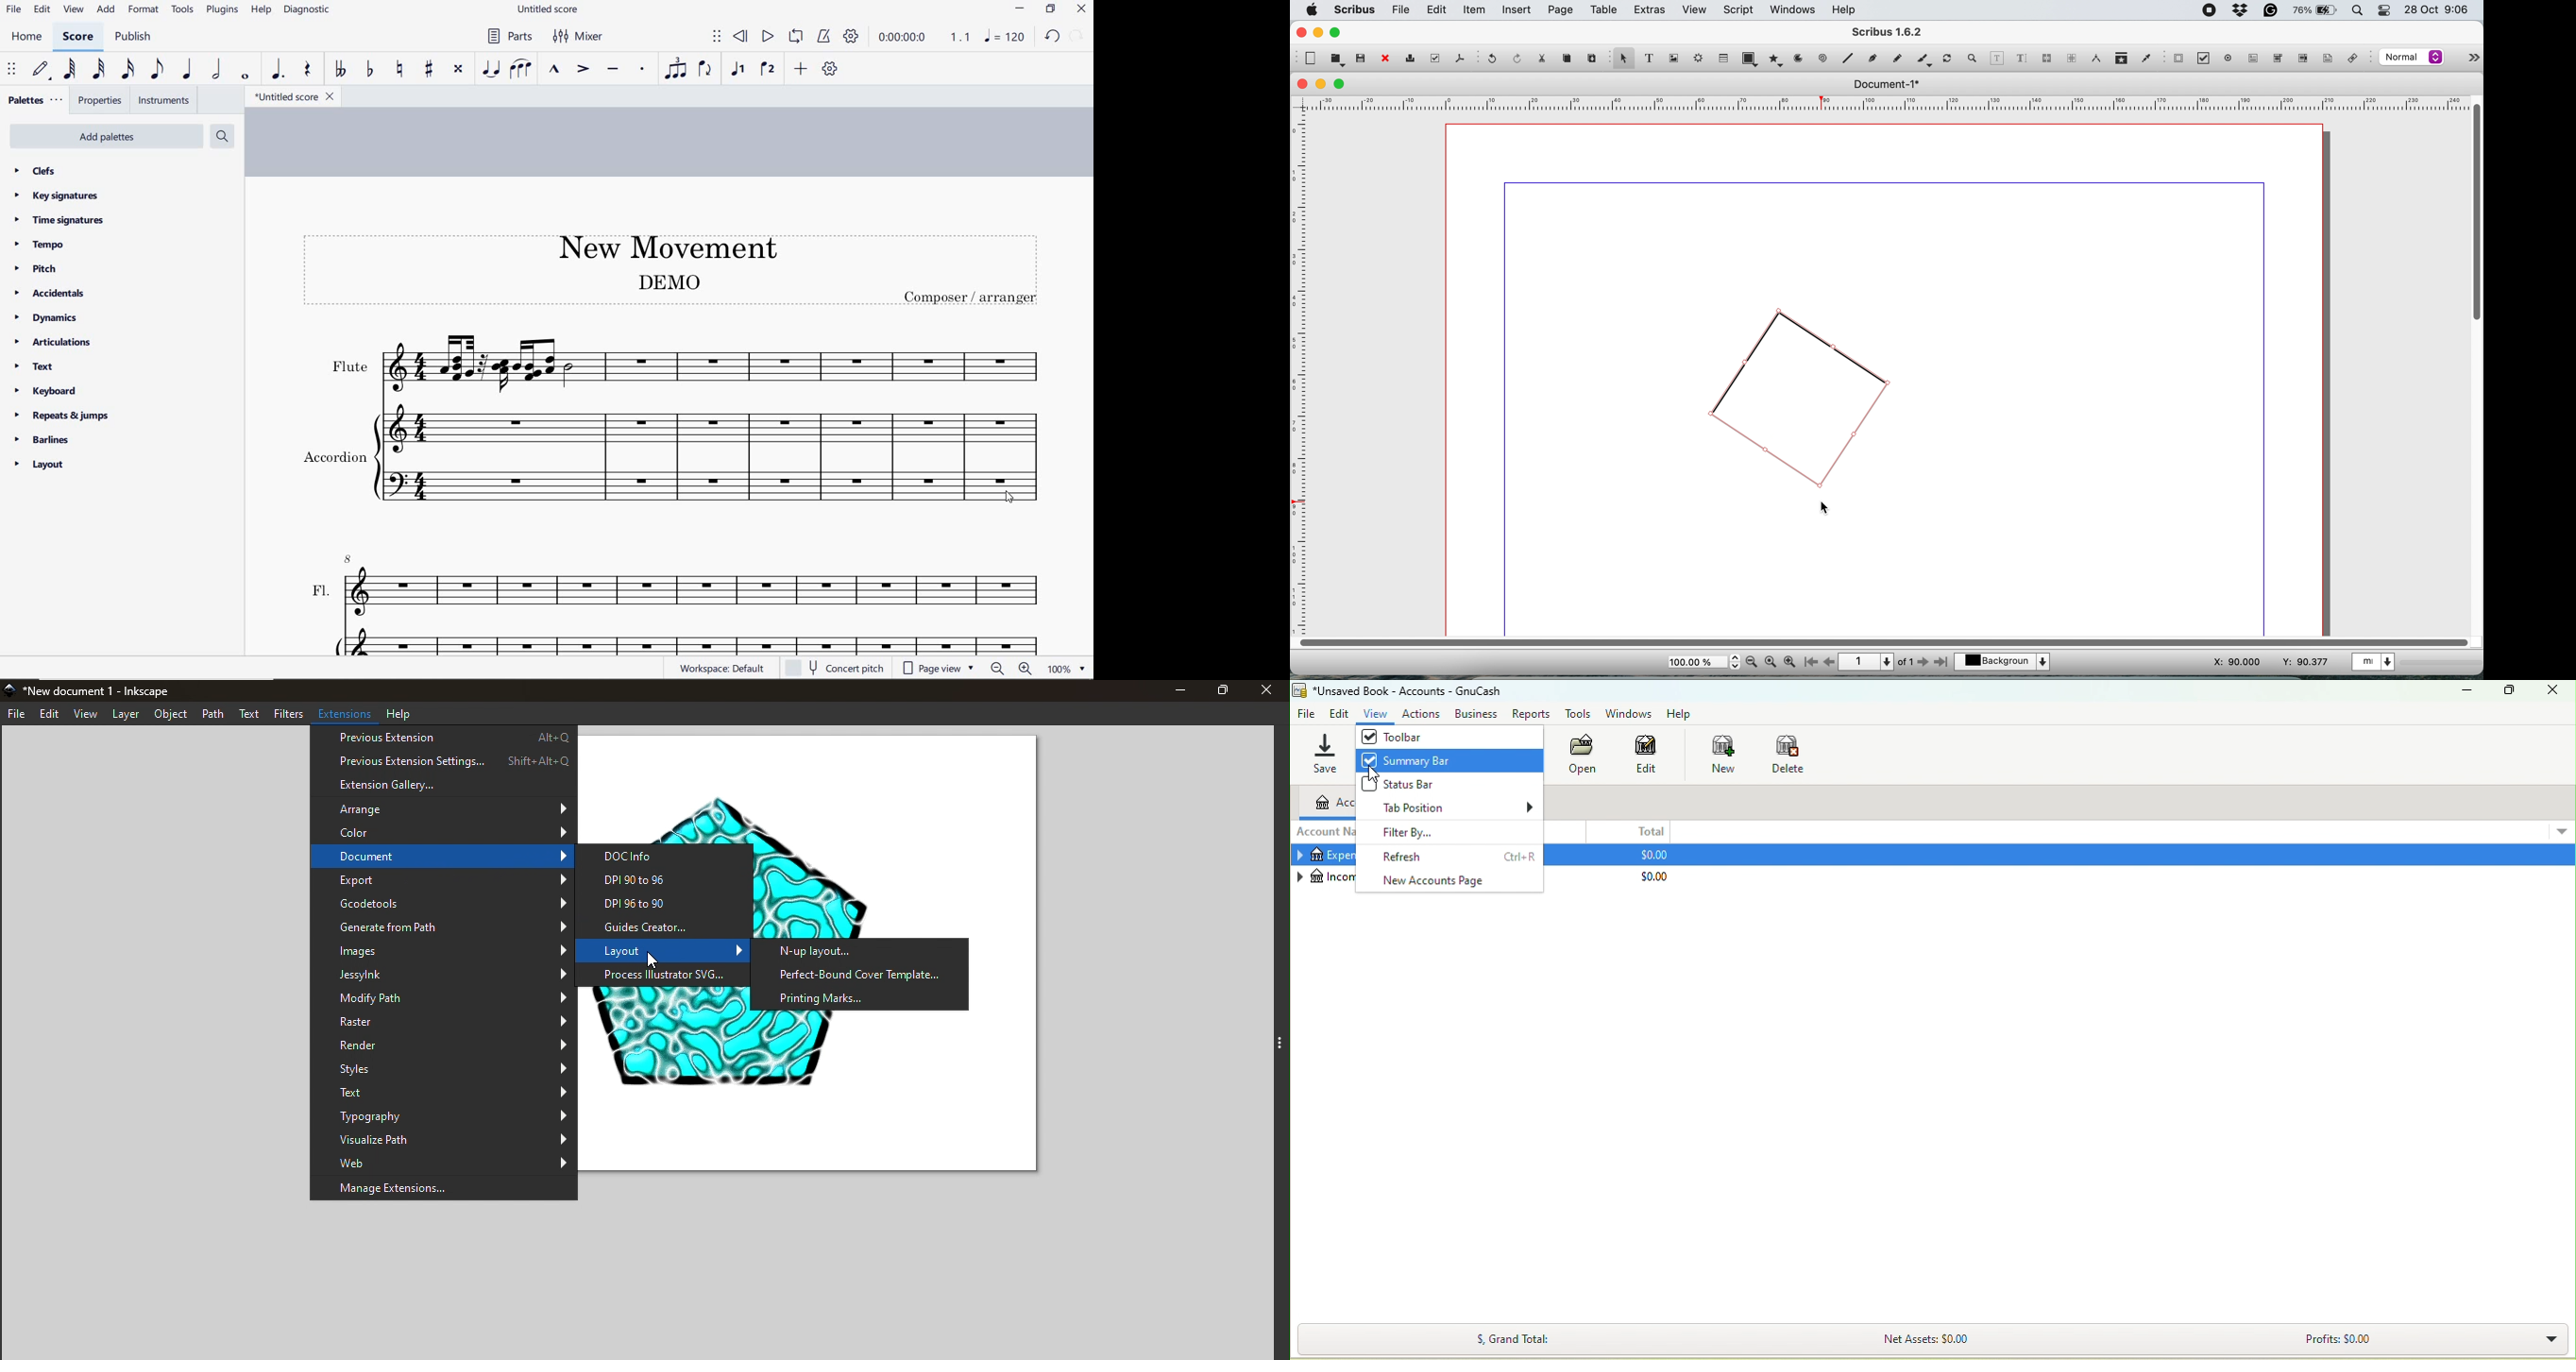 The height and width of the screenshot is (1372, 2576). I want to click on loop playback, so click(798, 37).